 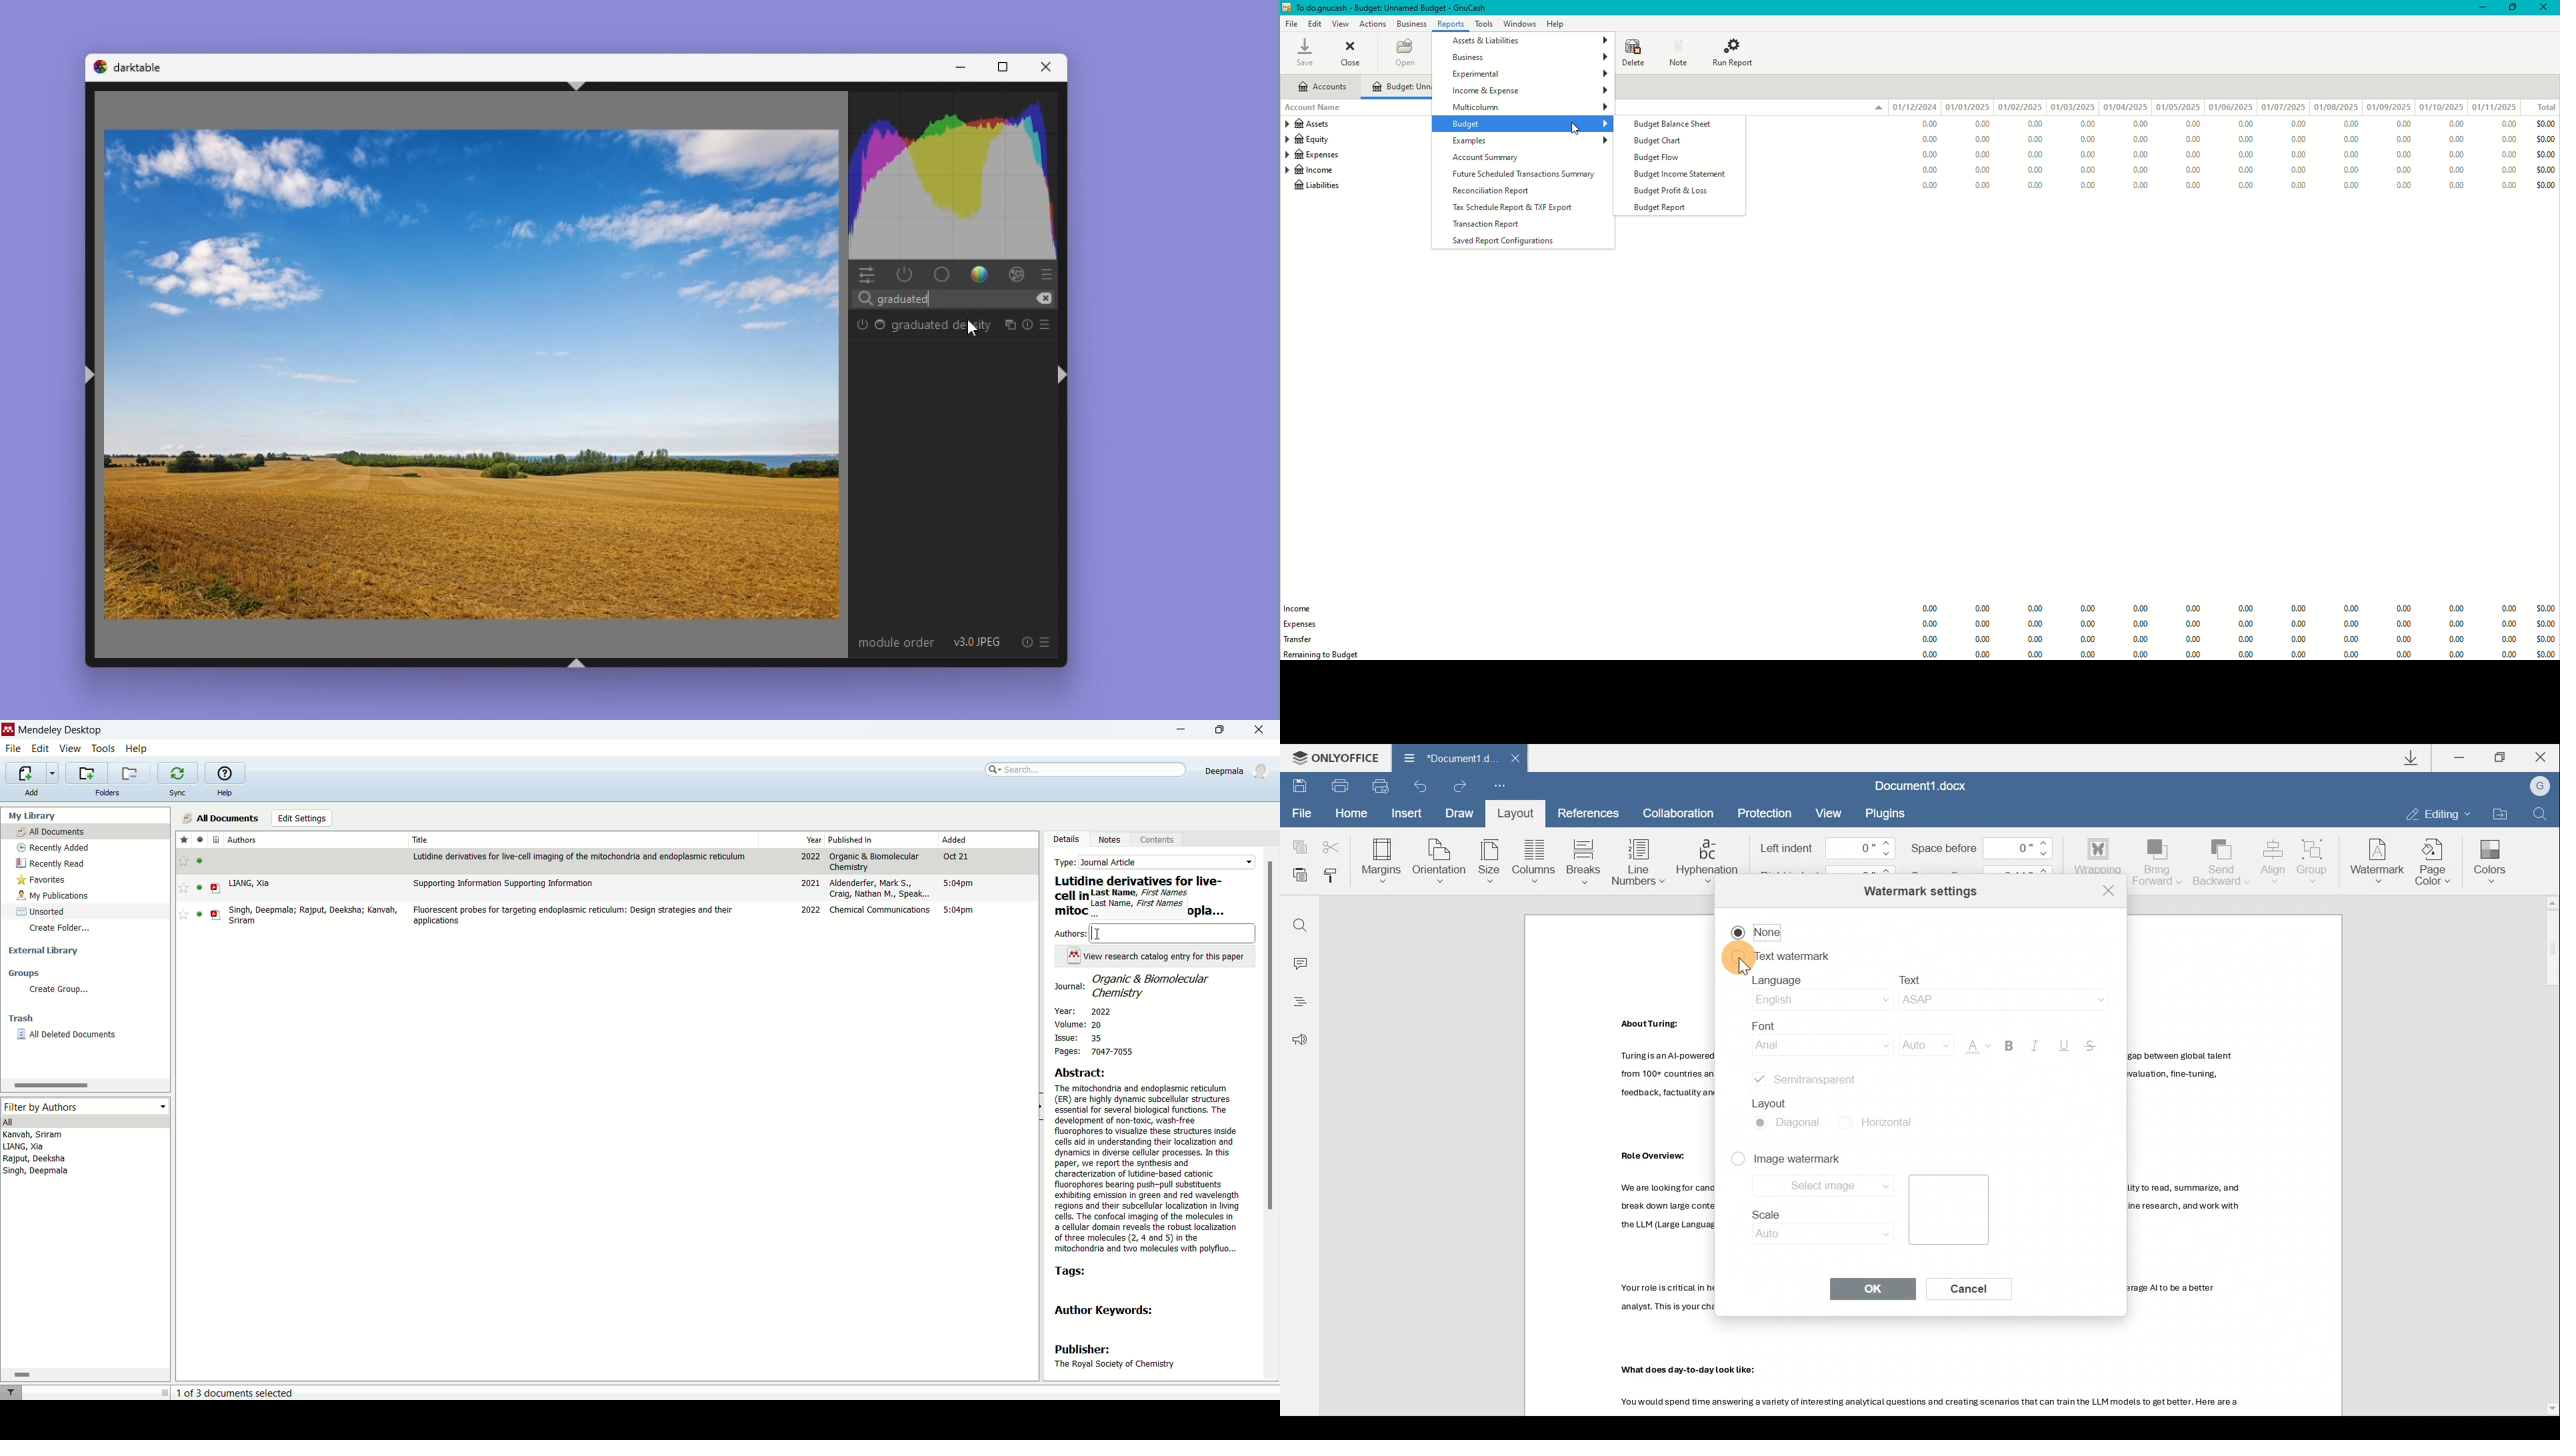 I want to click on 0.00, so click(x=2137, y=123).